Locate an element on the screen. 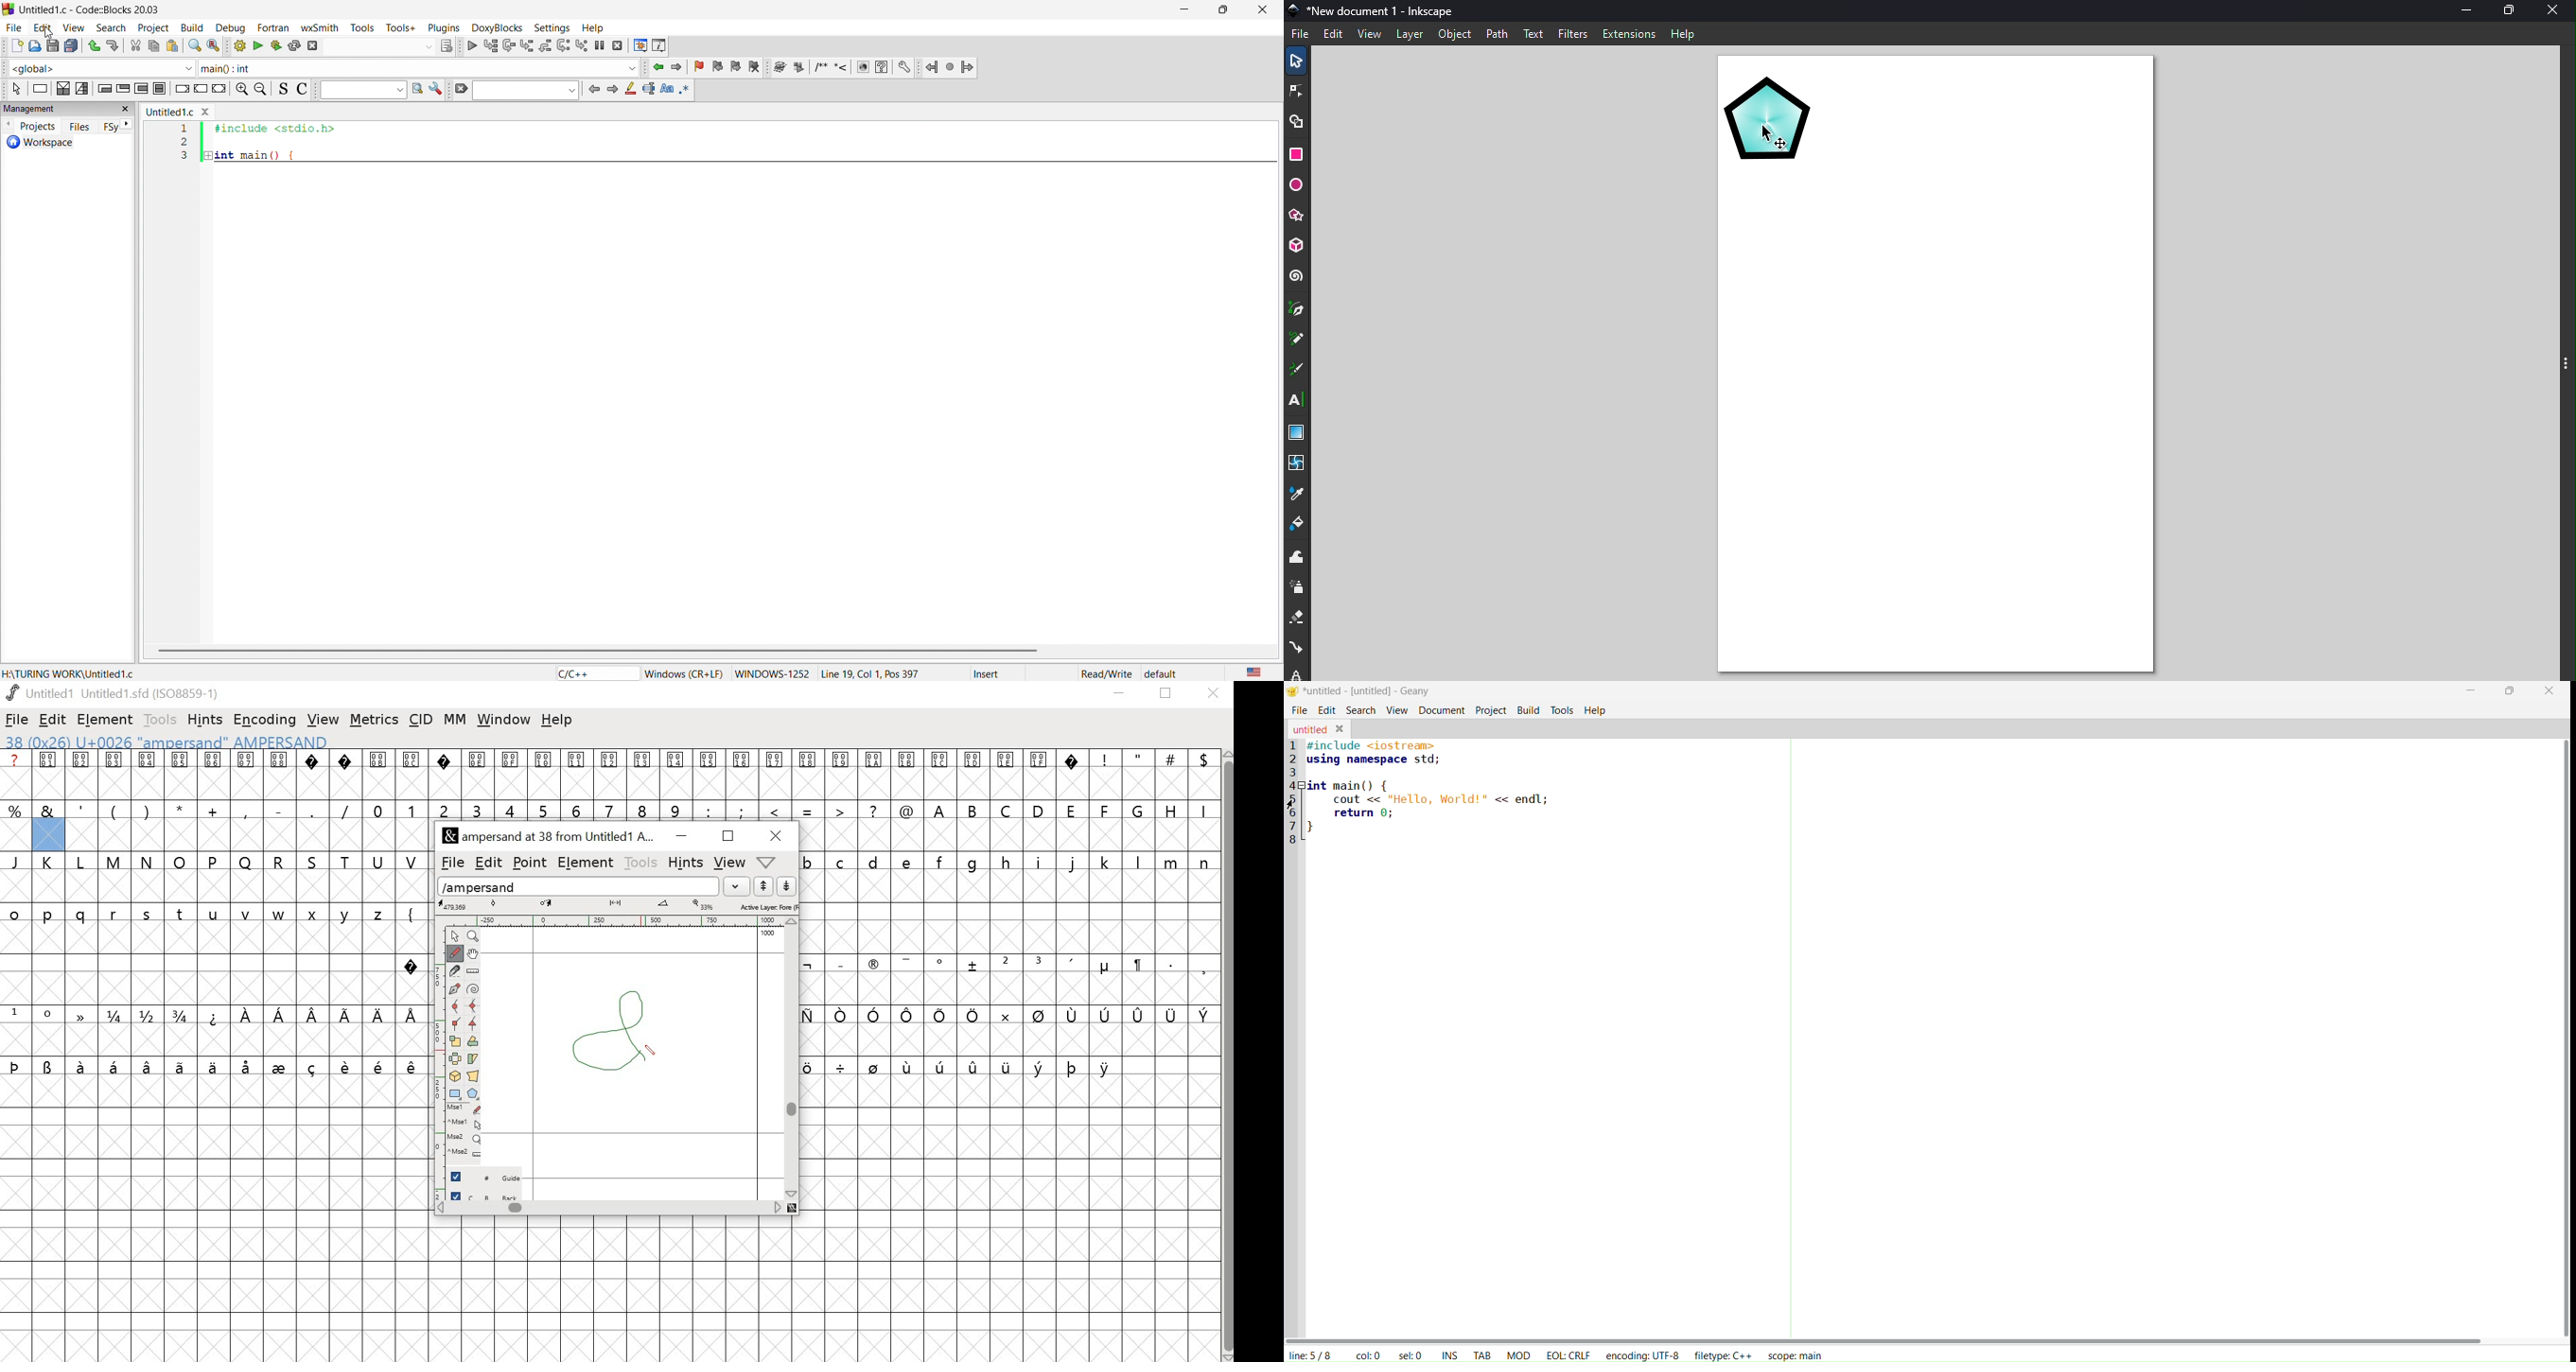  N is located at coordinates (148, 862).